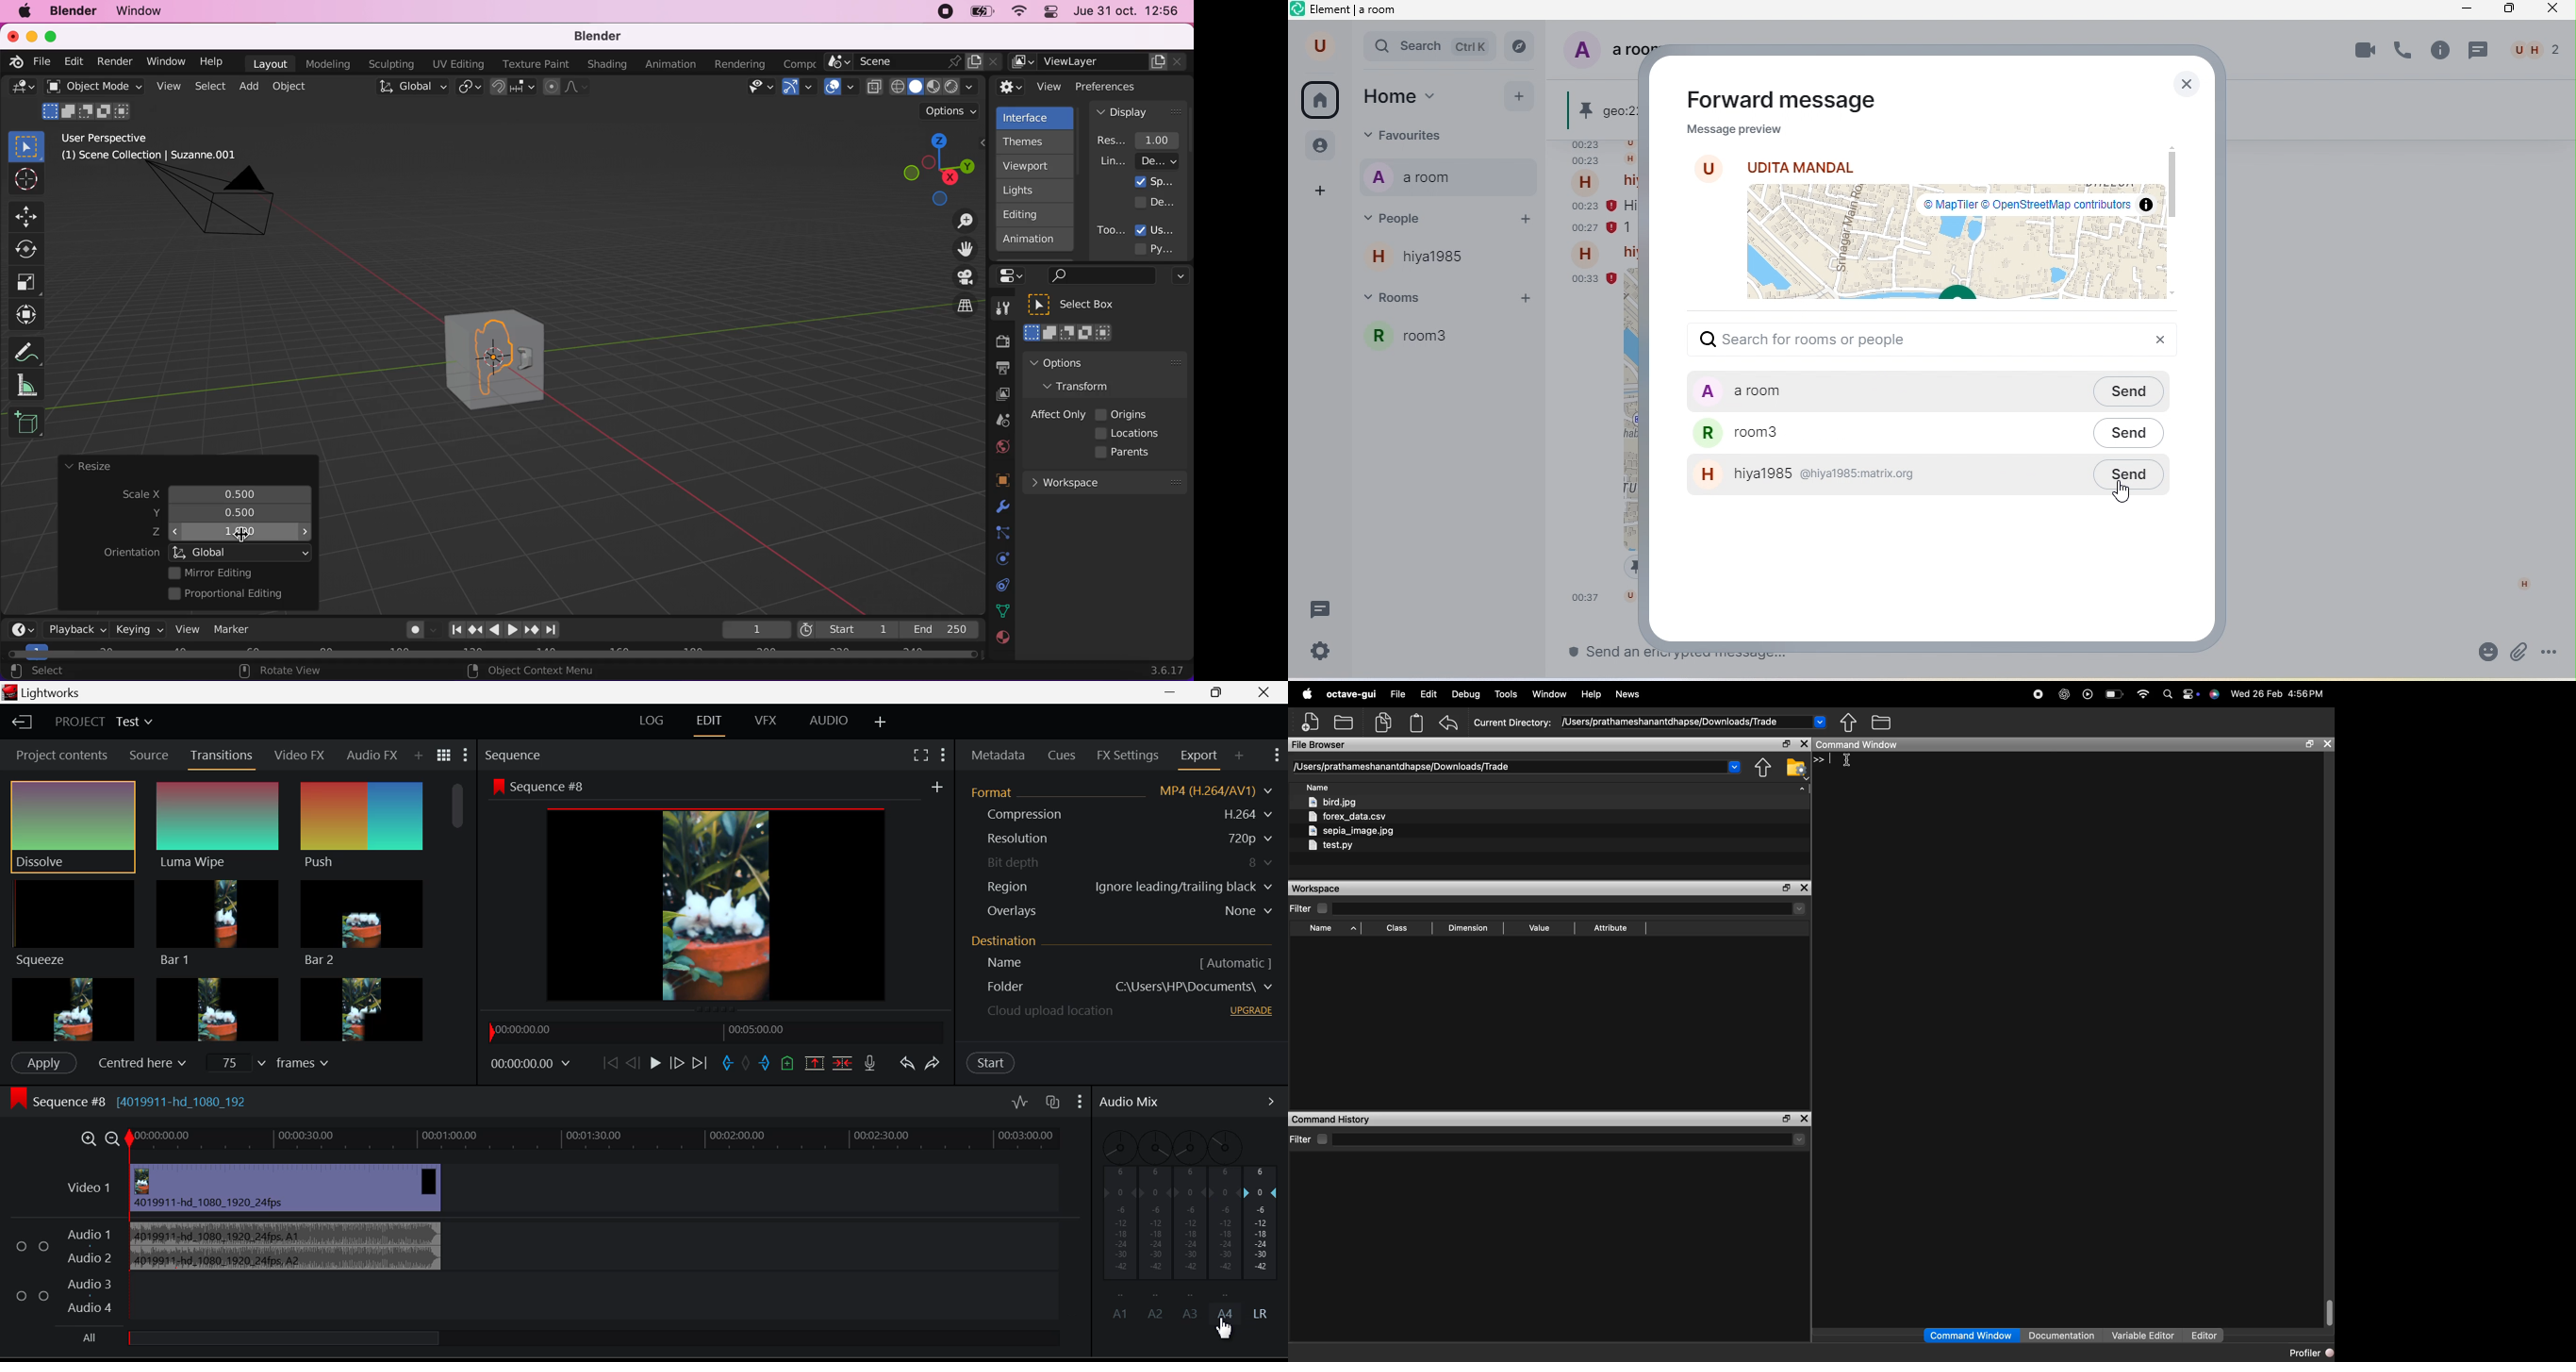 The width and height of the screenshot is (2576, 1372). What do you see at coordinates (1317, 786) in the screenshot?
I see `Name` at bounding box center [1317, 786].